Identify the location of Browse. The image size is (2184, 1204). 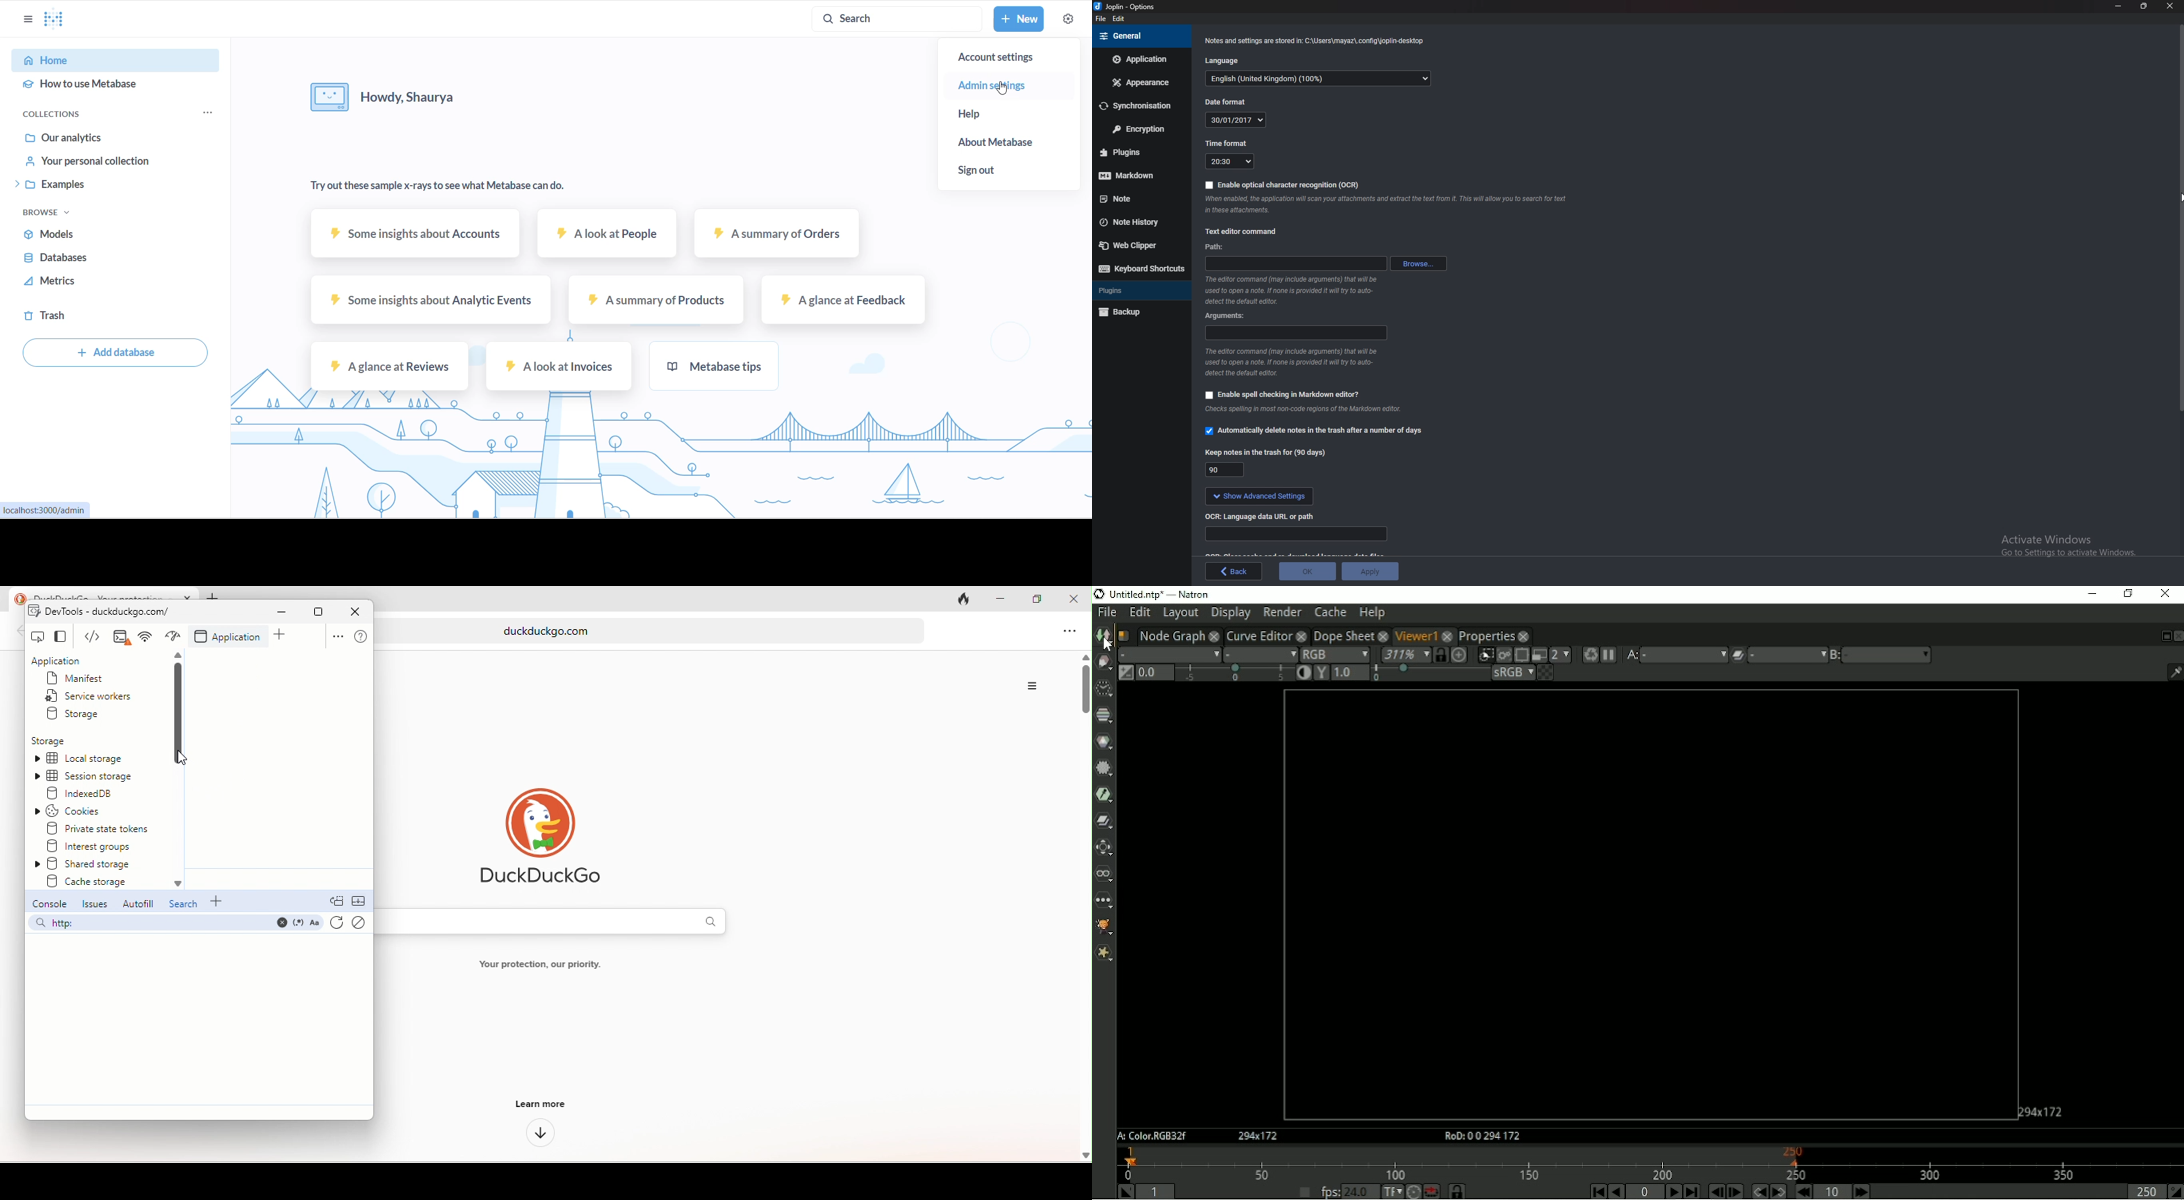
(1418, 263).